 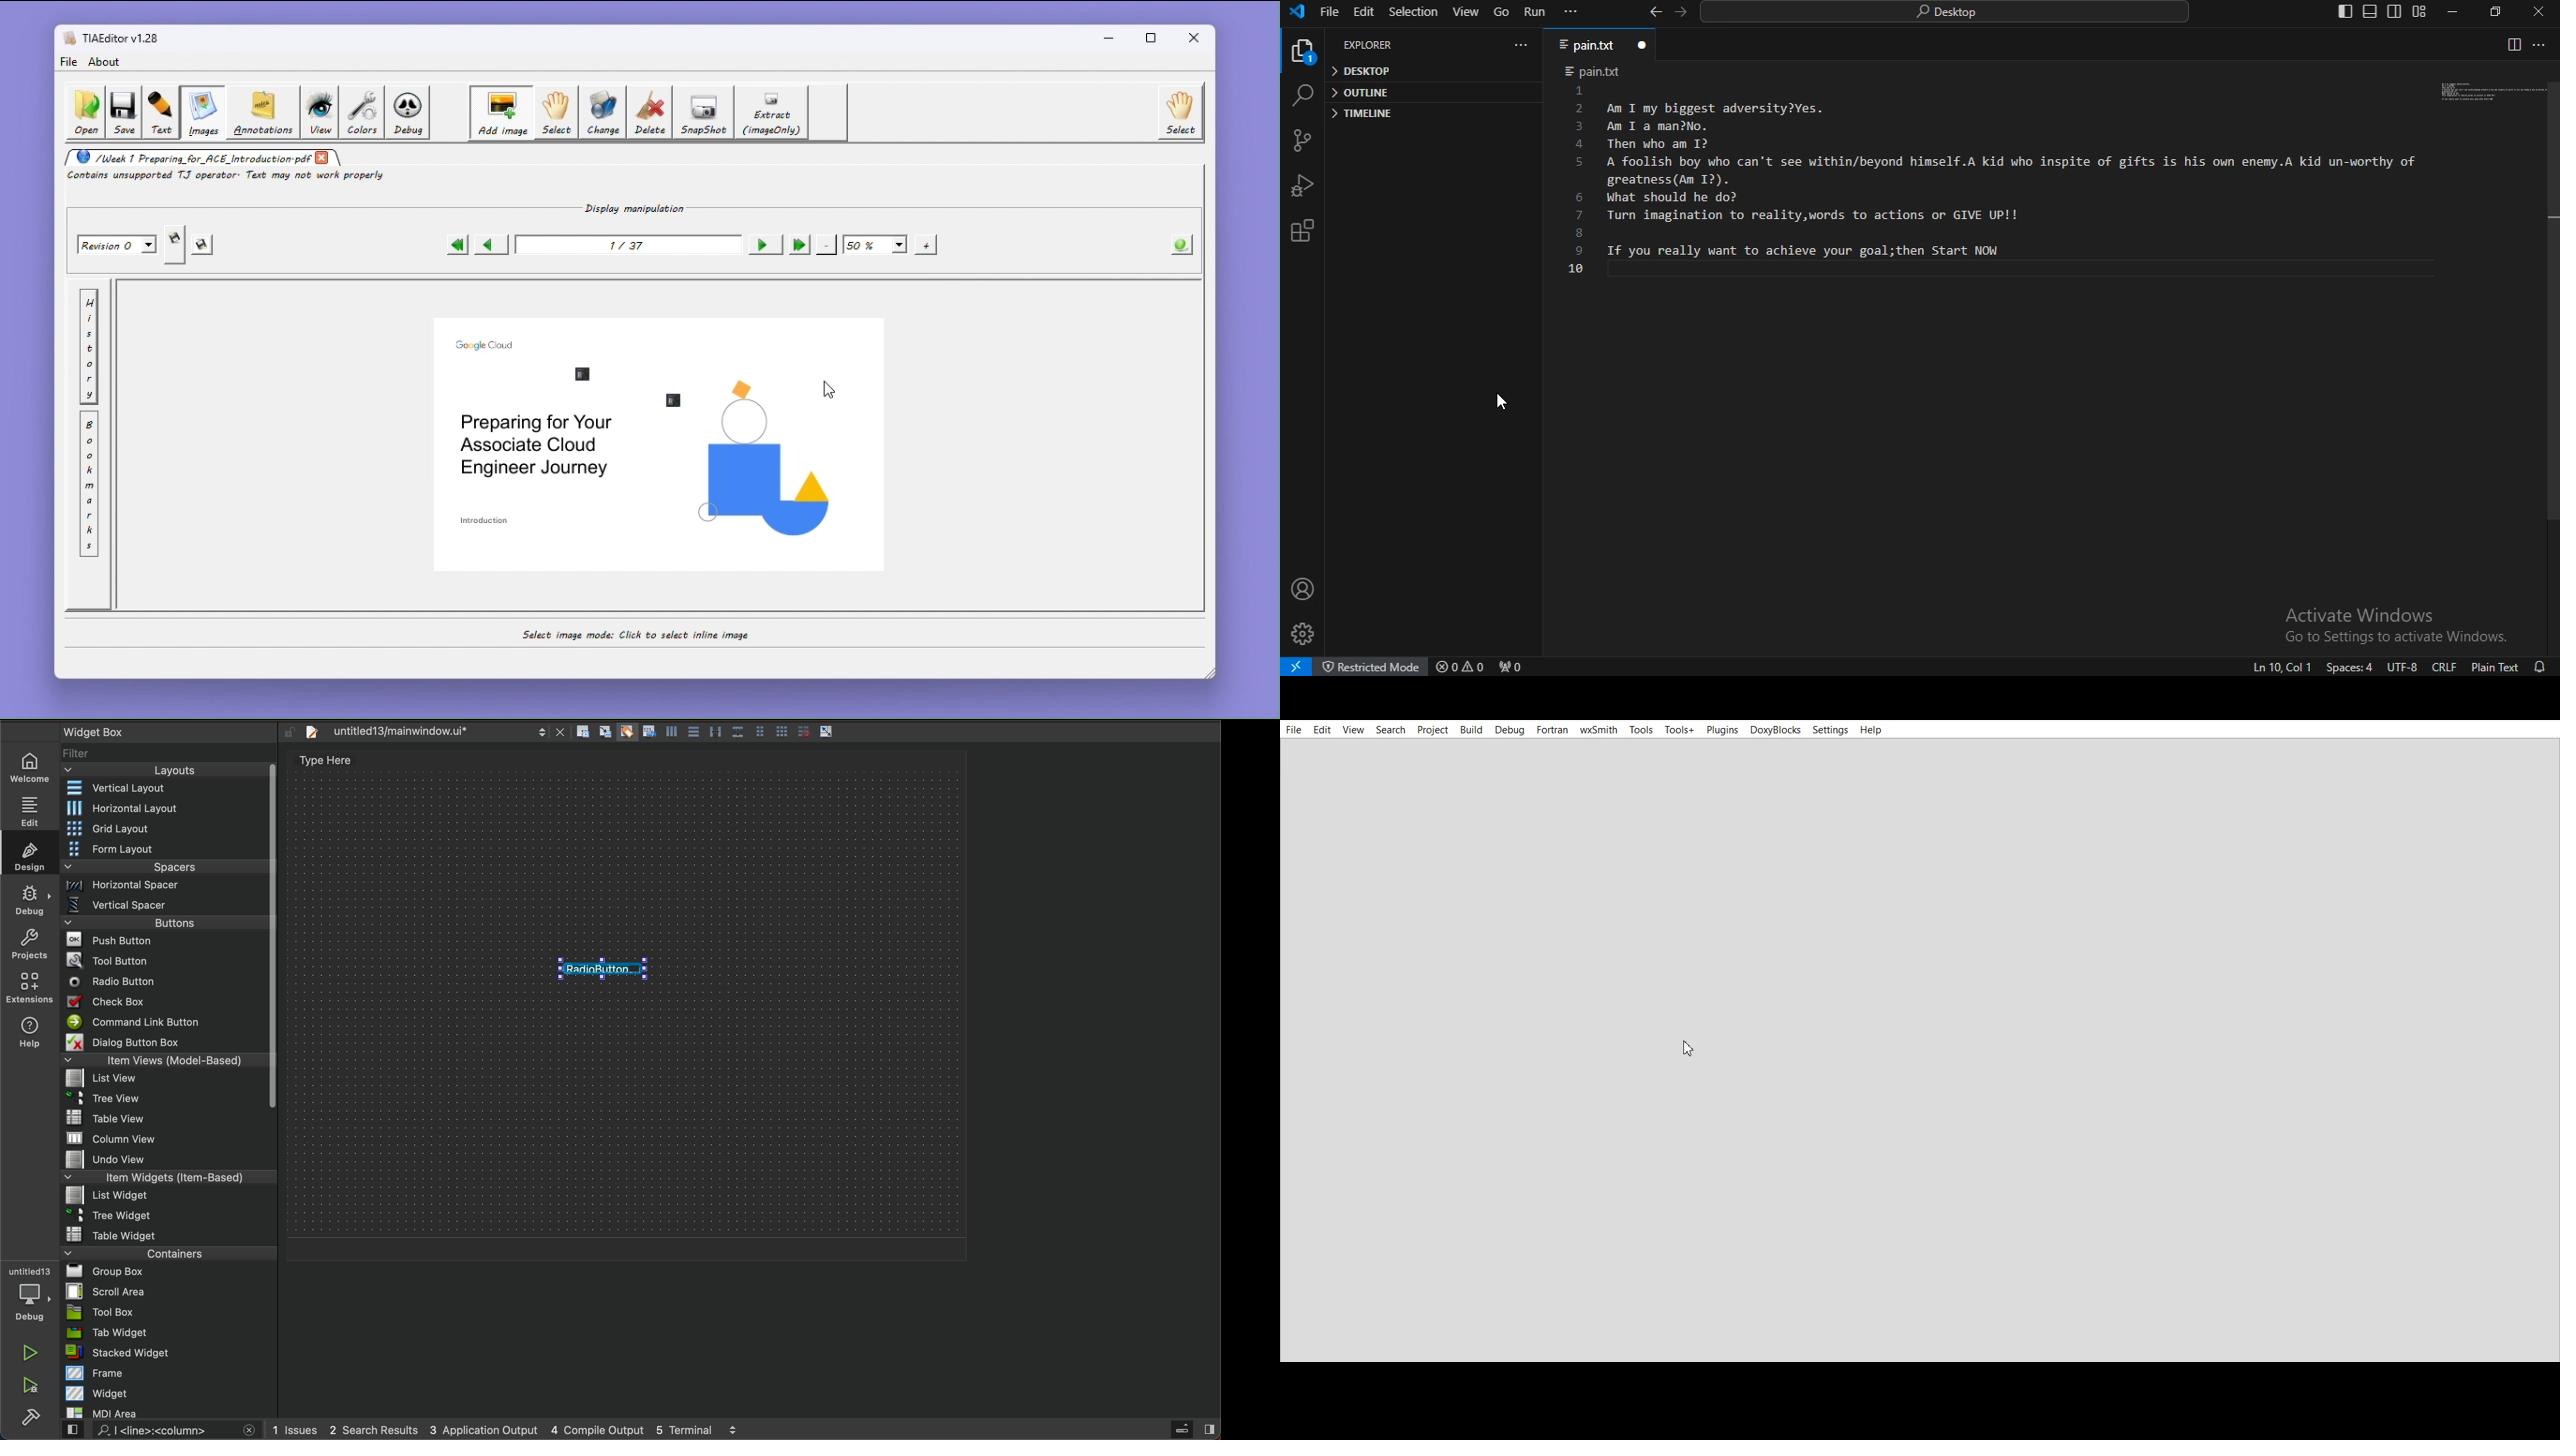 What do you see at coordinates (648, 733) in the screenshot?
I see `` at bounding box center [648, 733].